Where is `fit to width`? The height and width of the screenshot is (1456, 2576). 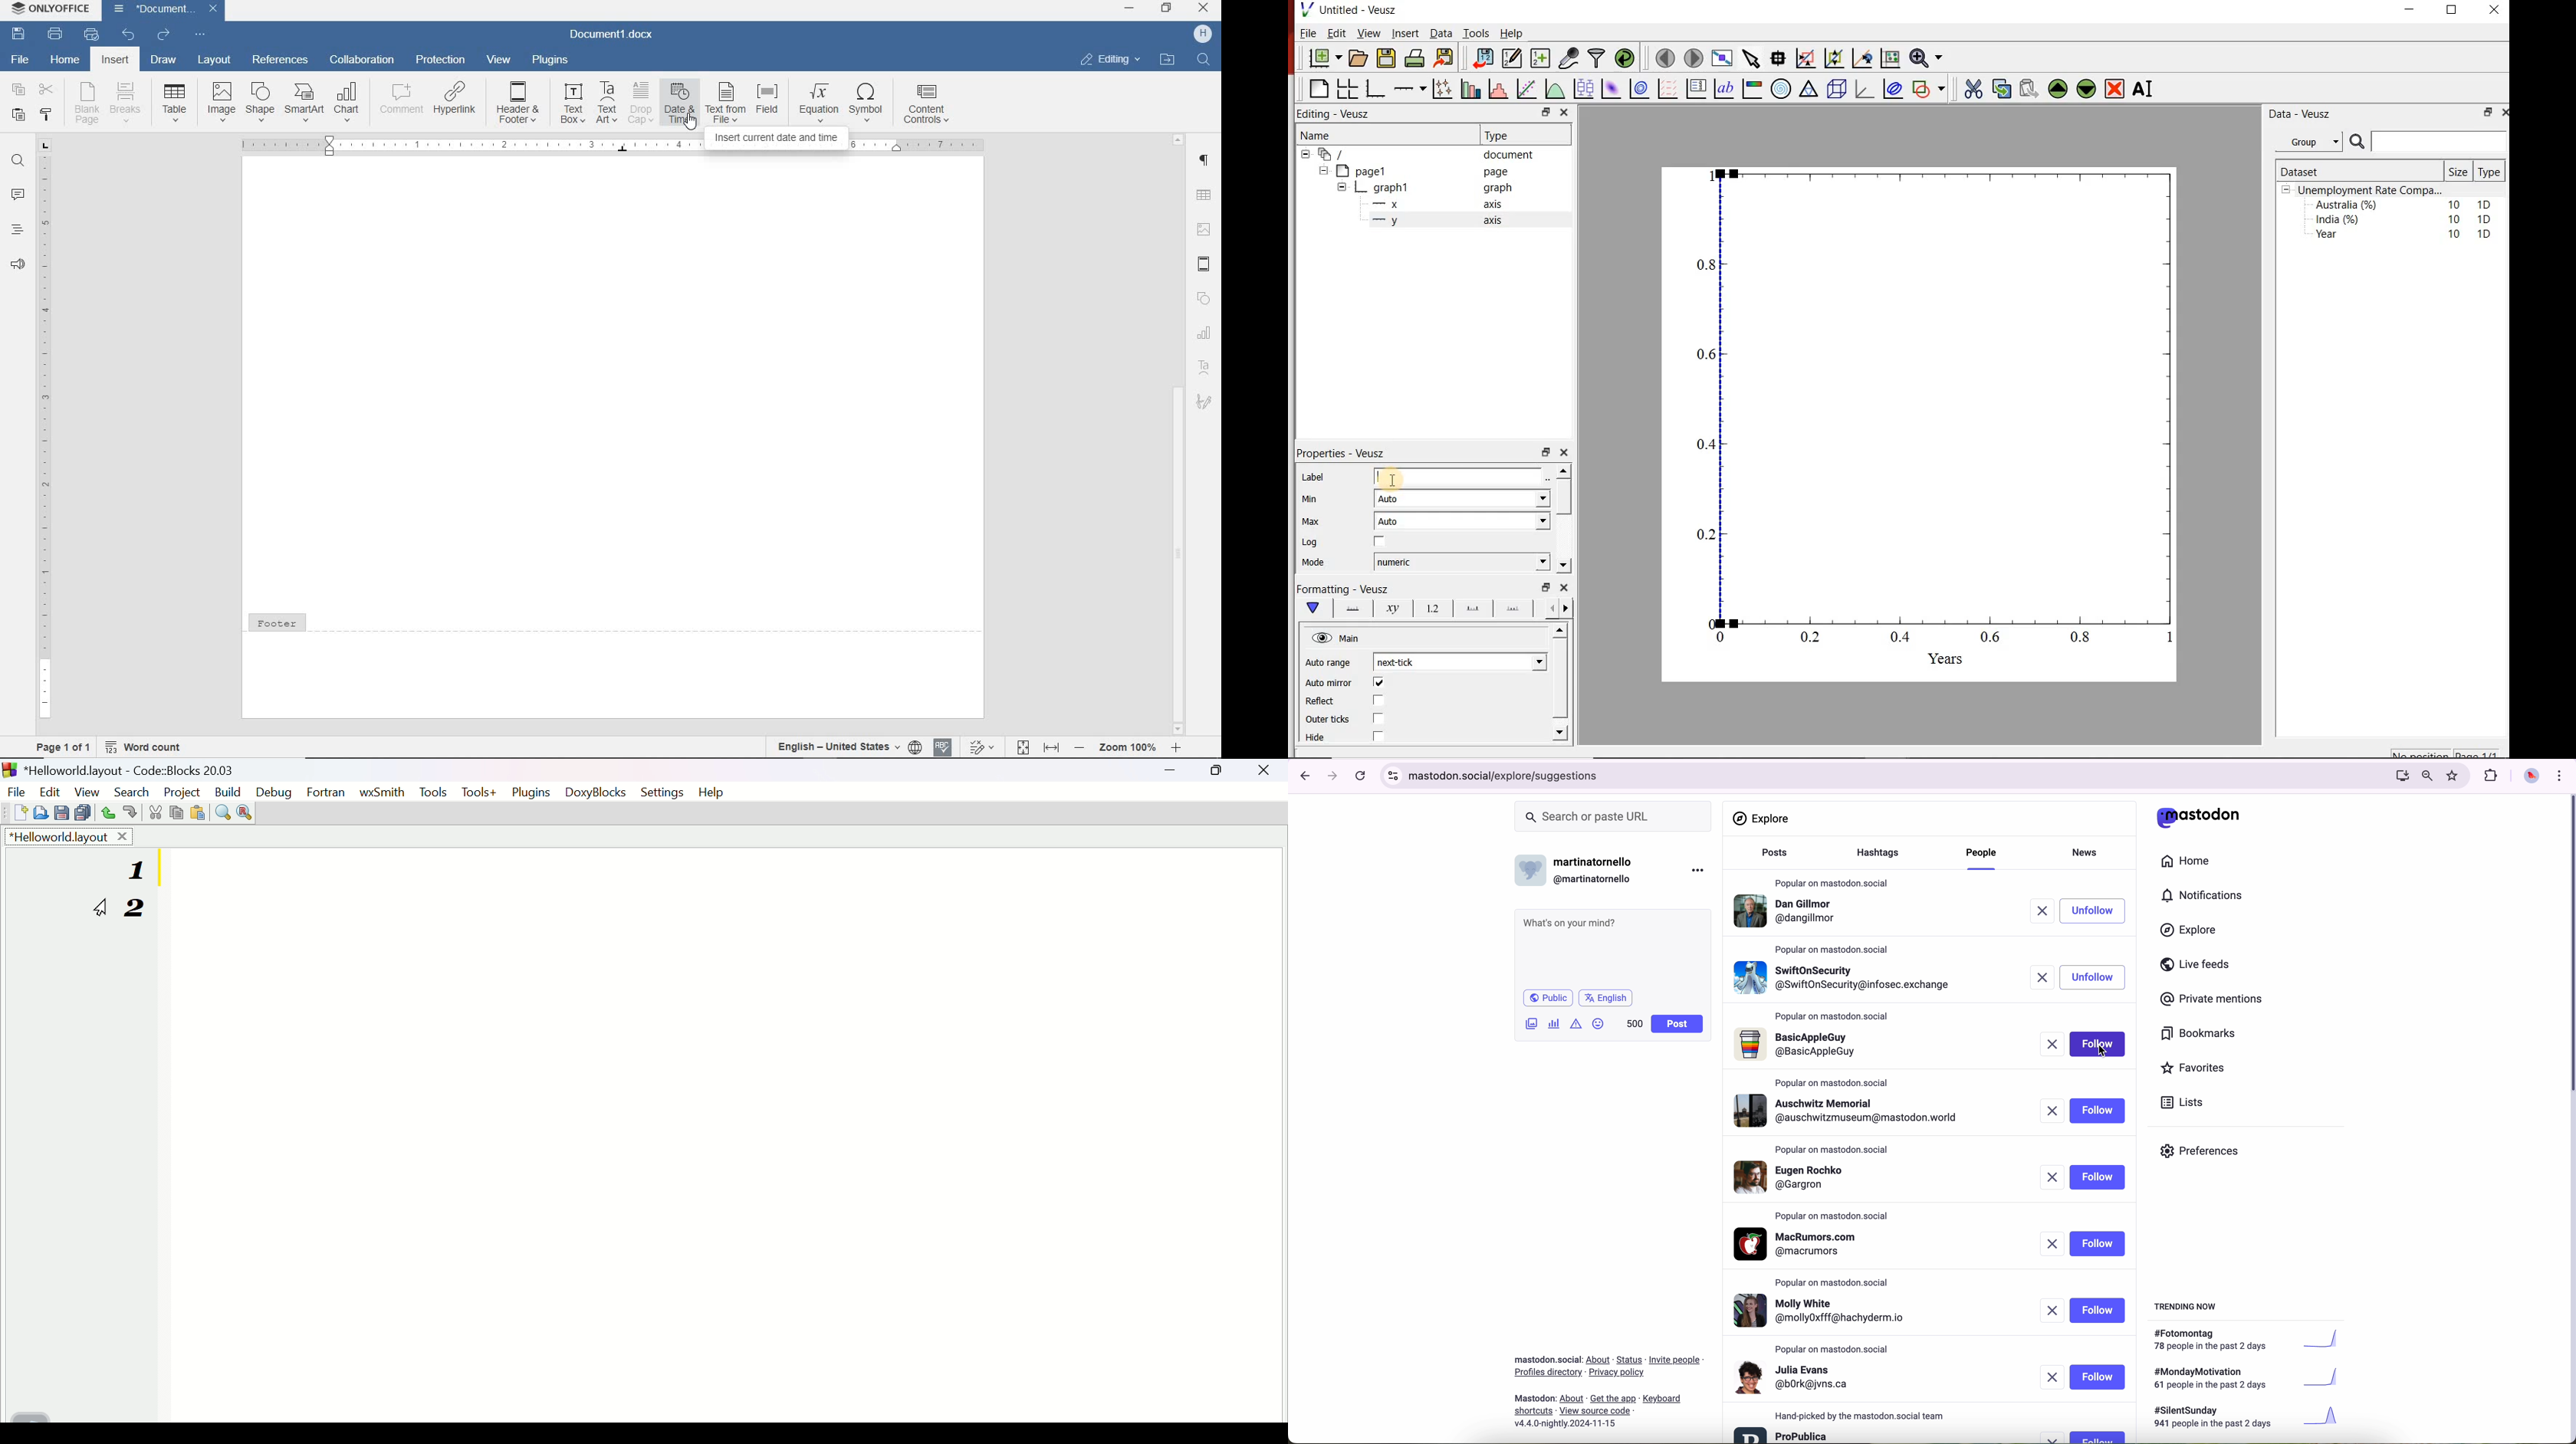 fit to width is located at coordinates (1052, 749).